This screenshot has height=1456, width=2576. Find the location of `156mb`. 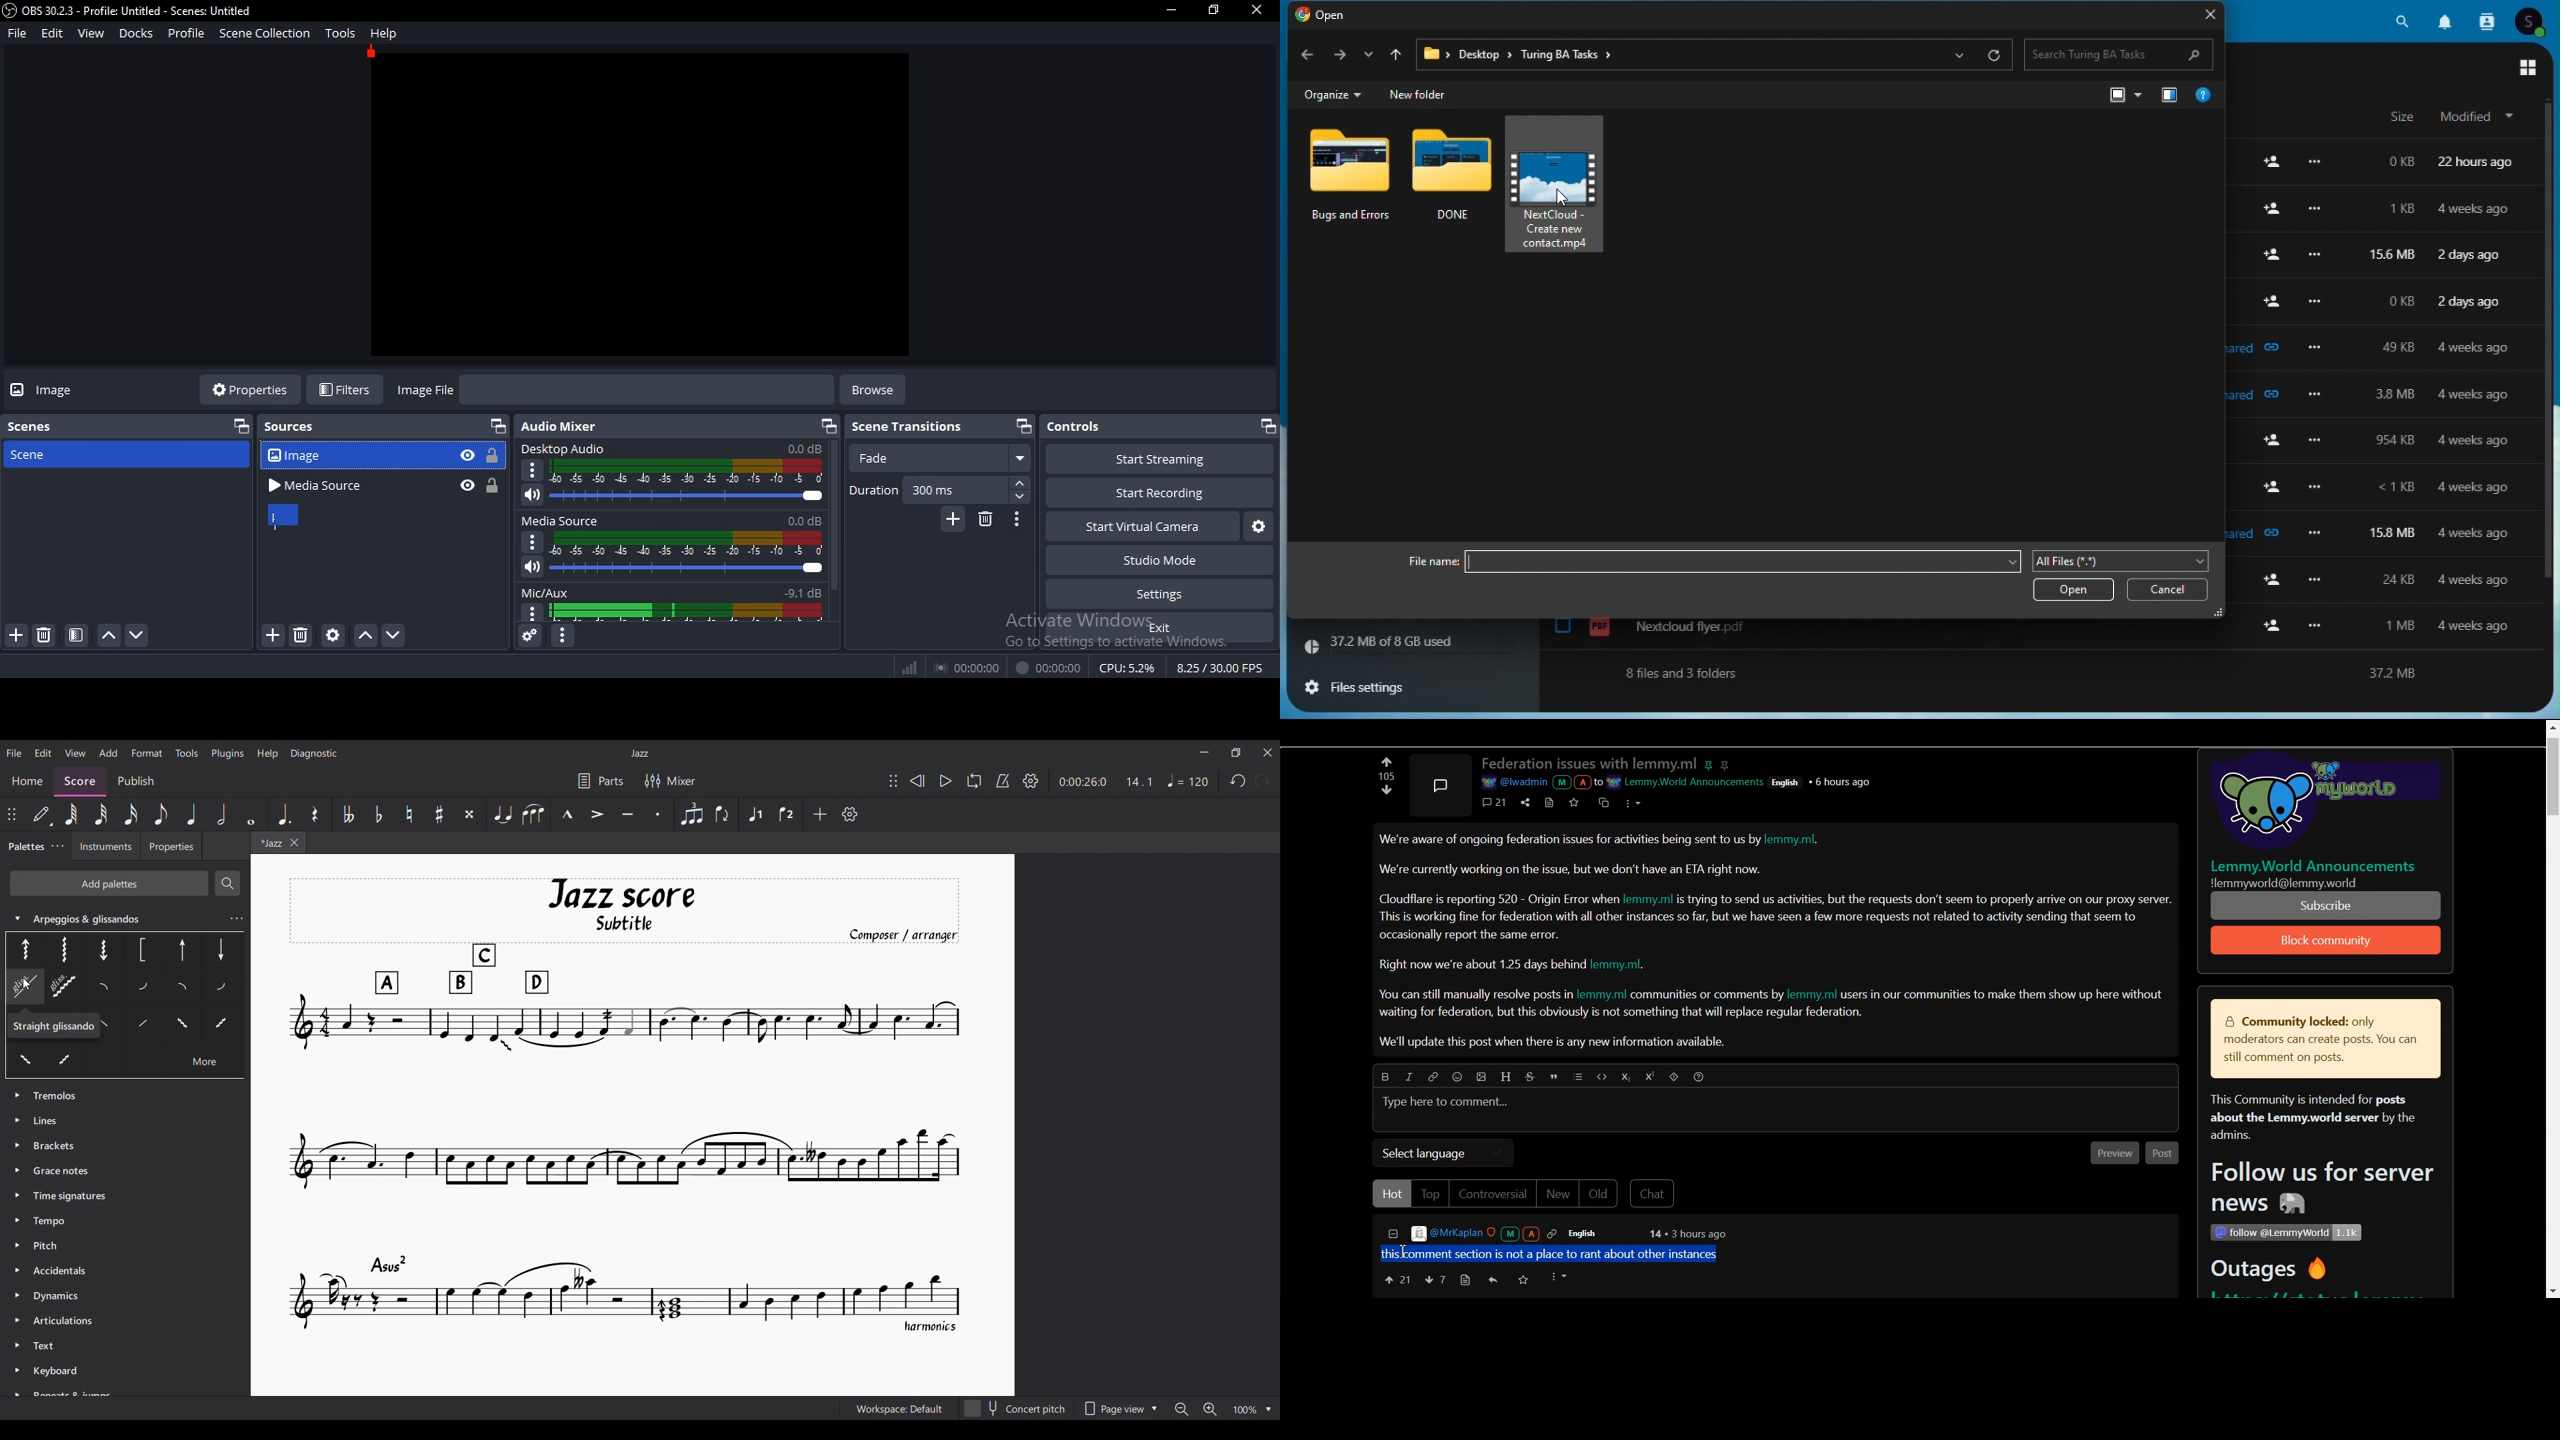

156mb is located at coordinates (2395, 255).